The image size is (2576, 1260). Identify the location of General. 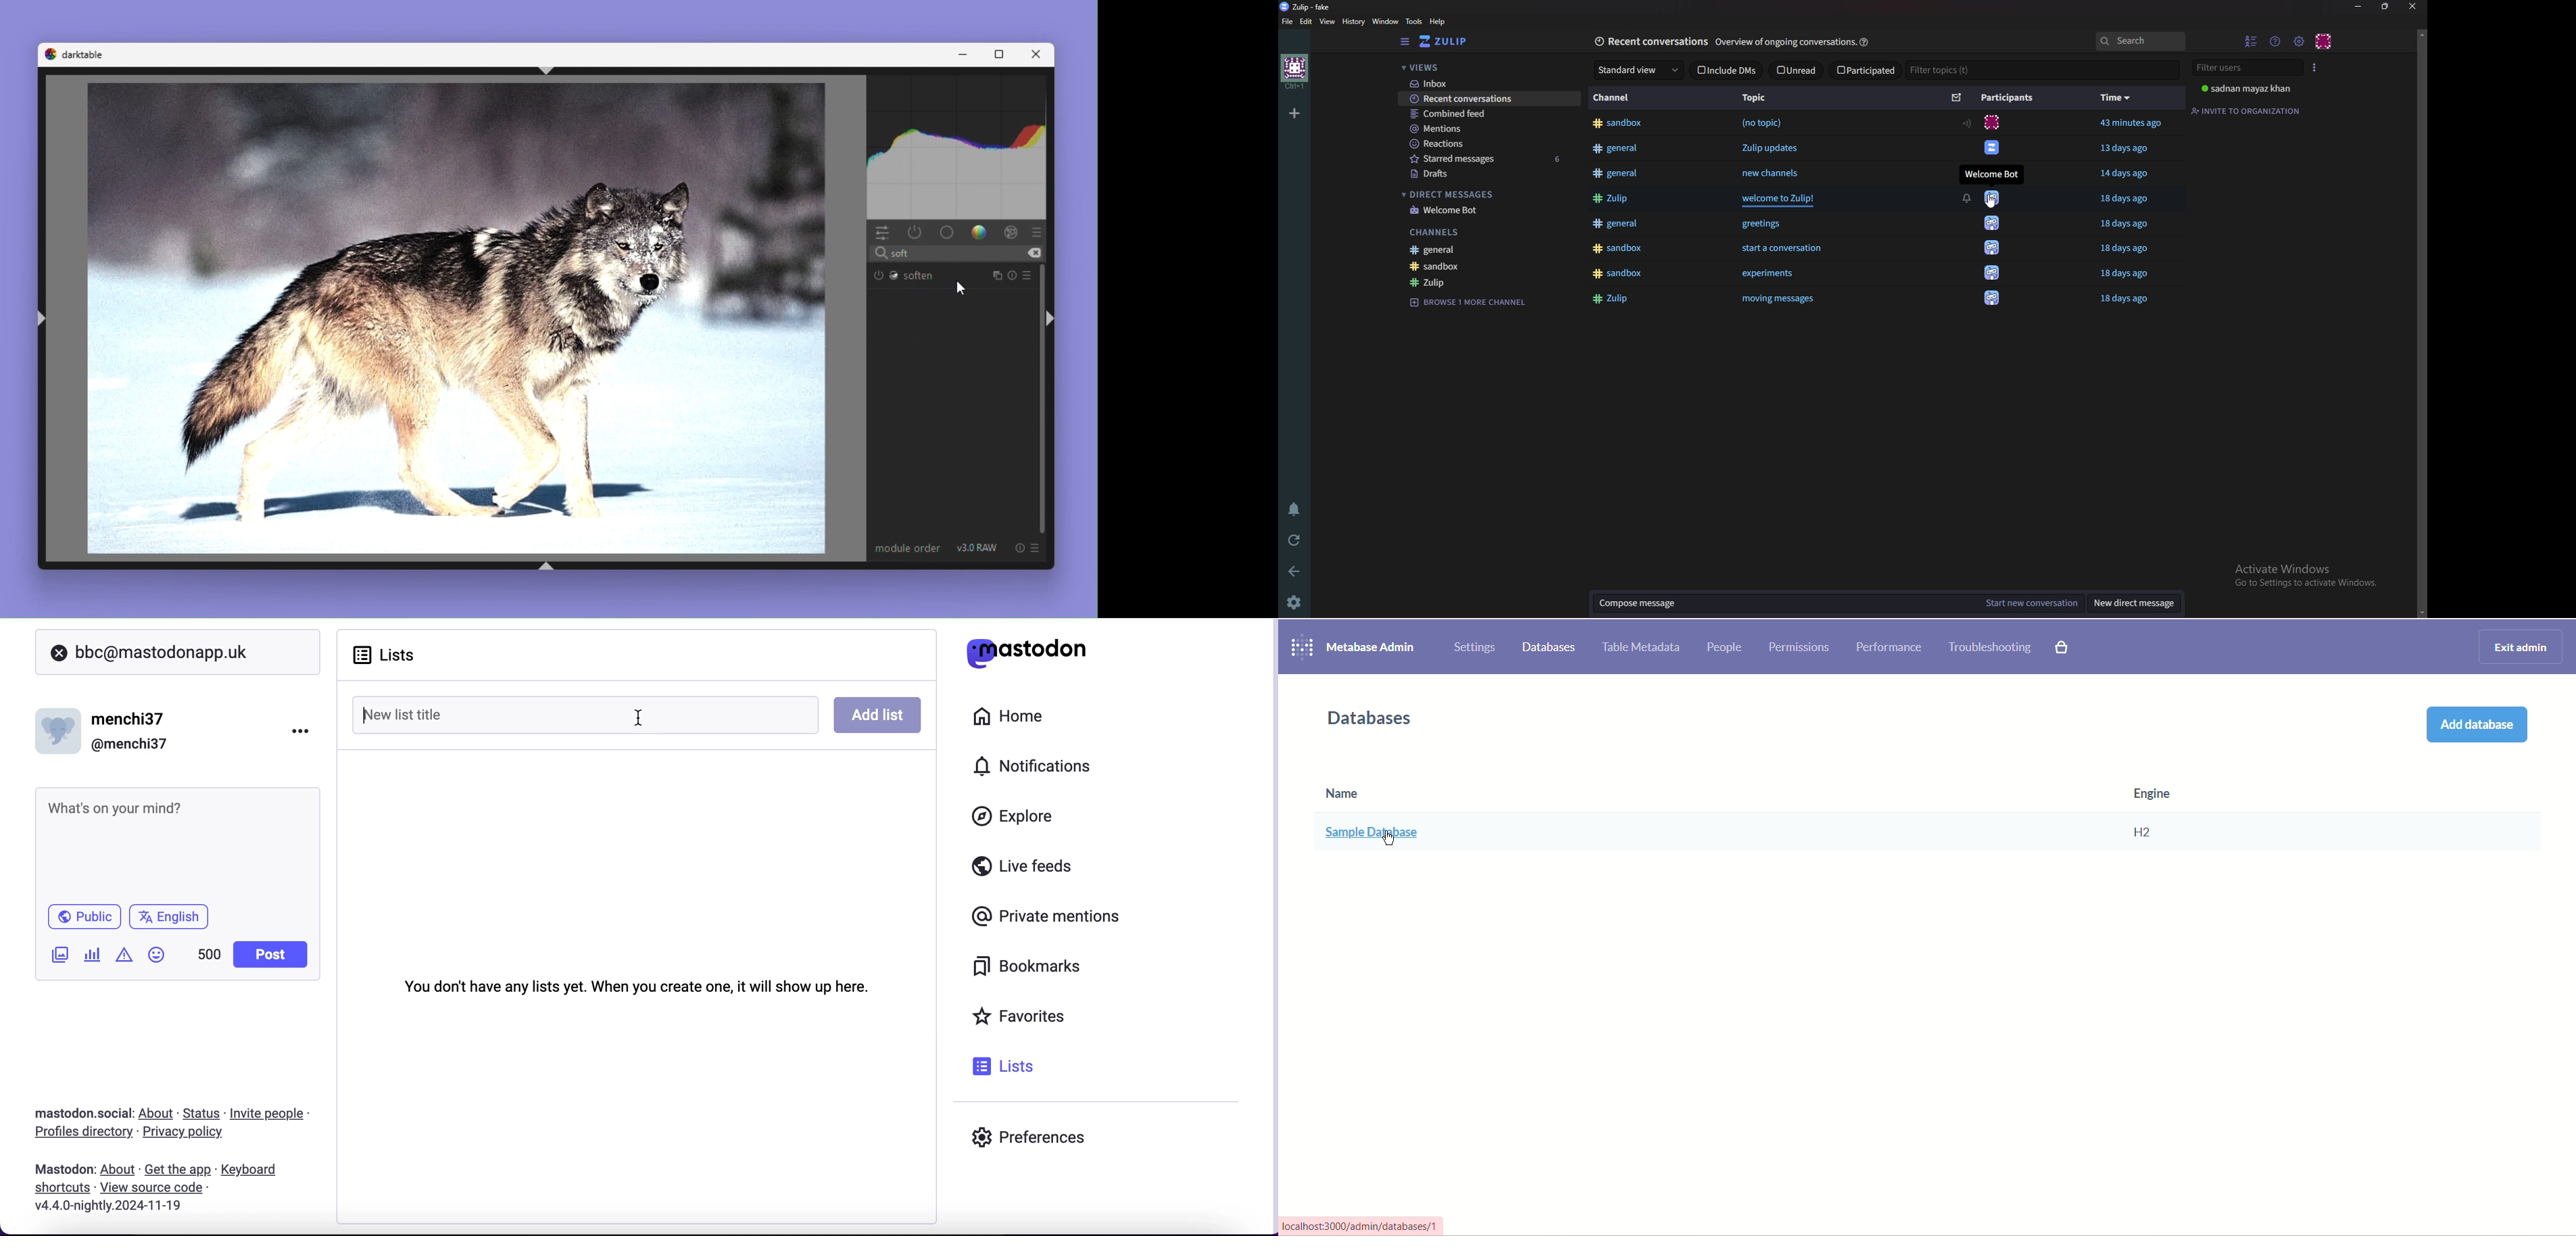
(1488, 249).